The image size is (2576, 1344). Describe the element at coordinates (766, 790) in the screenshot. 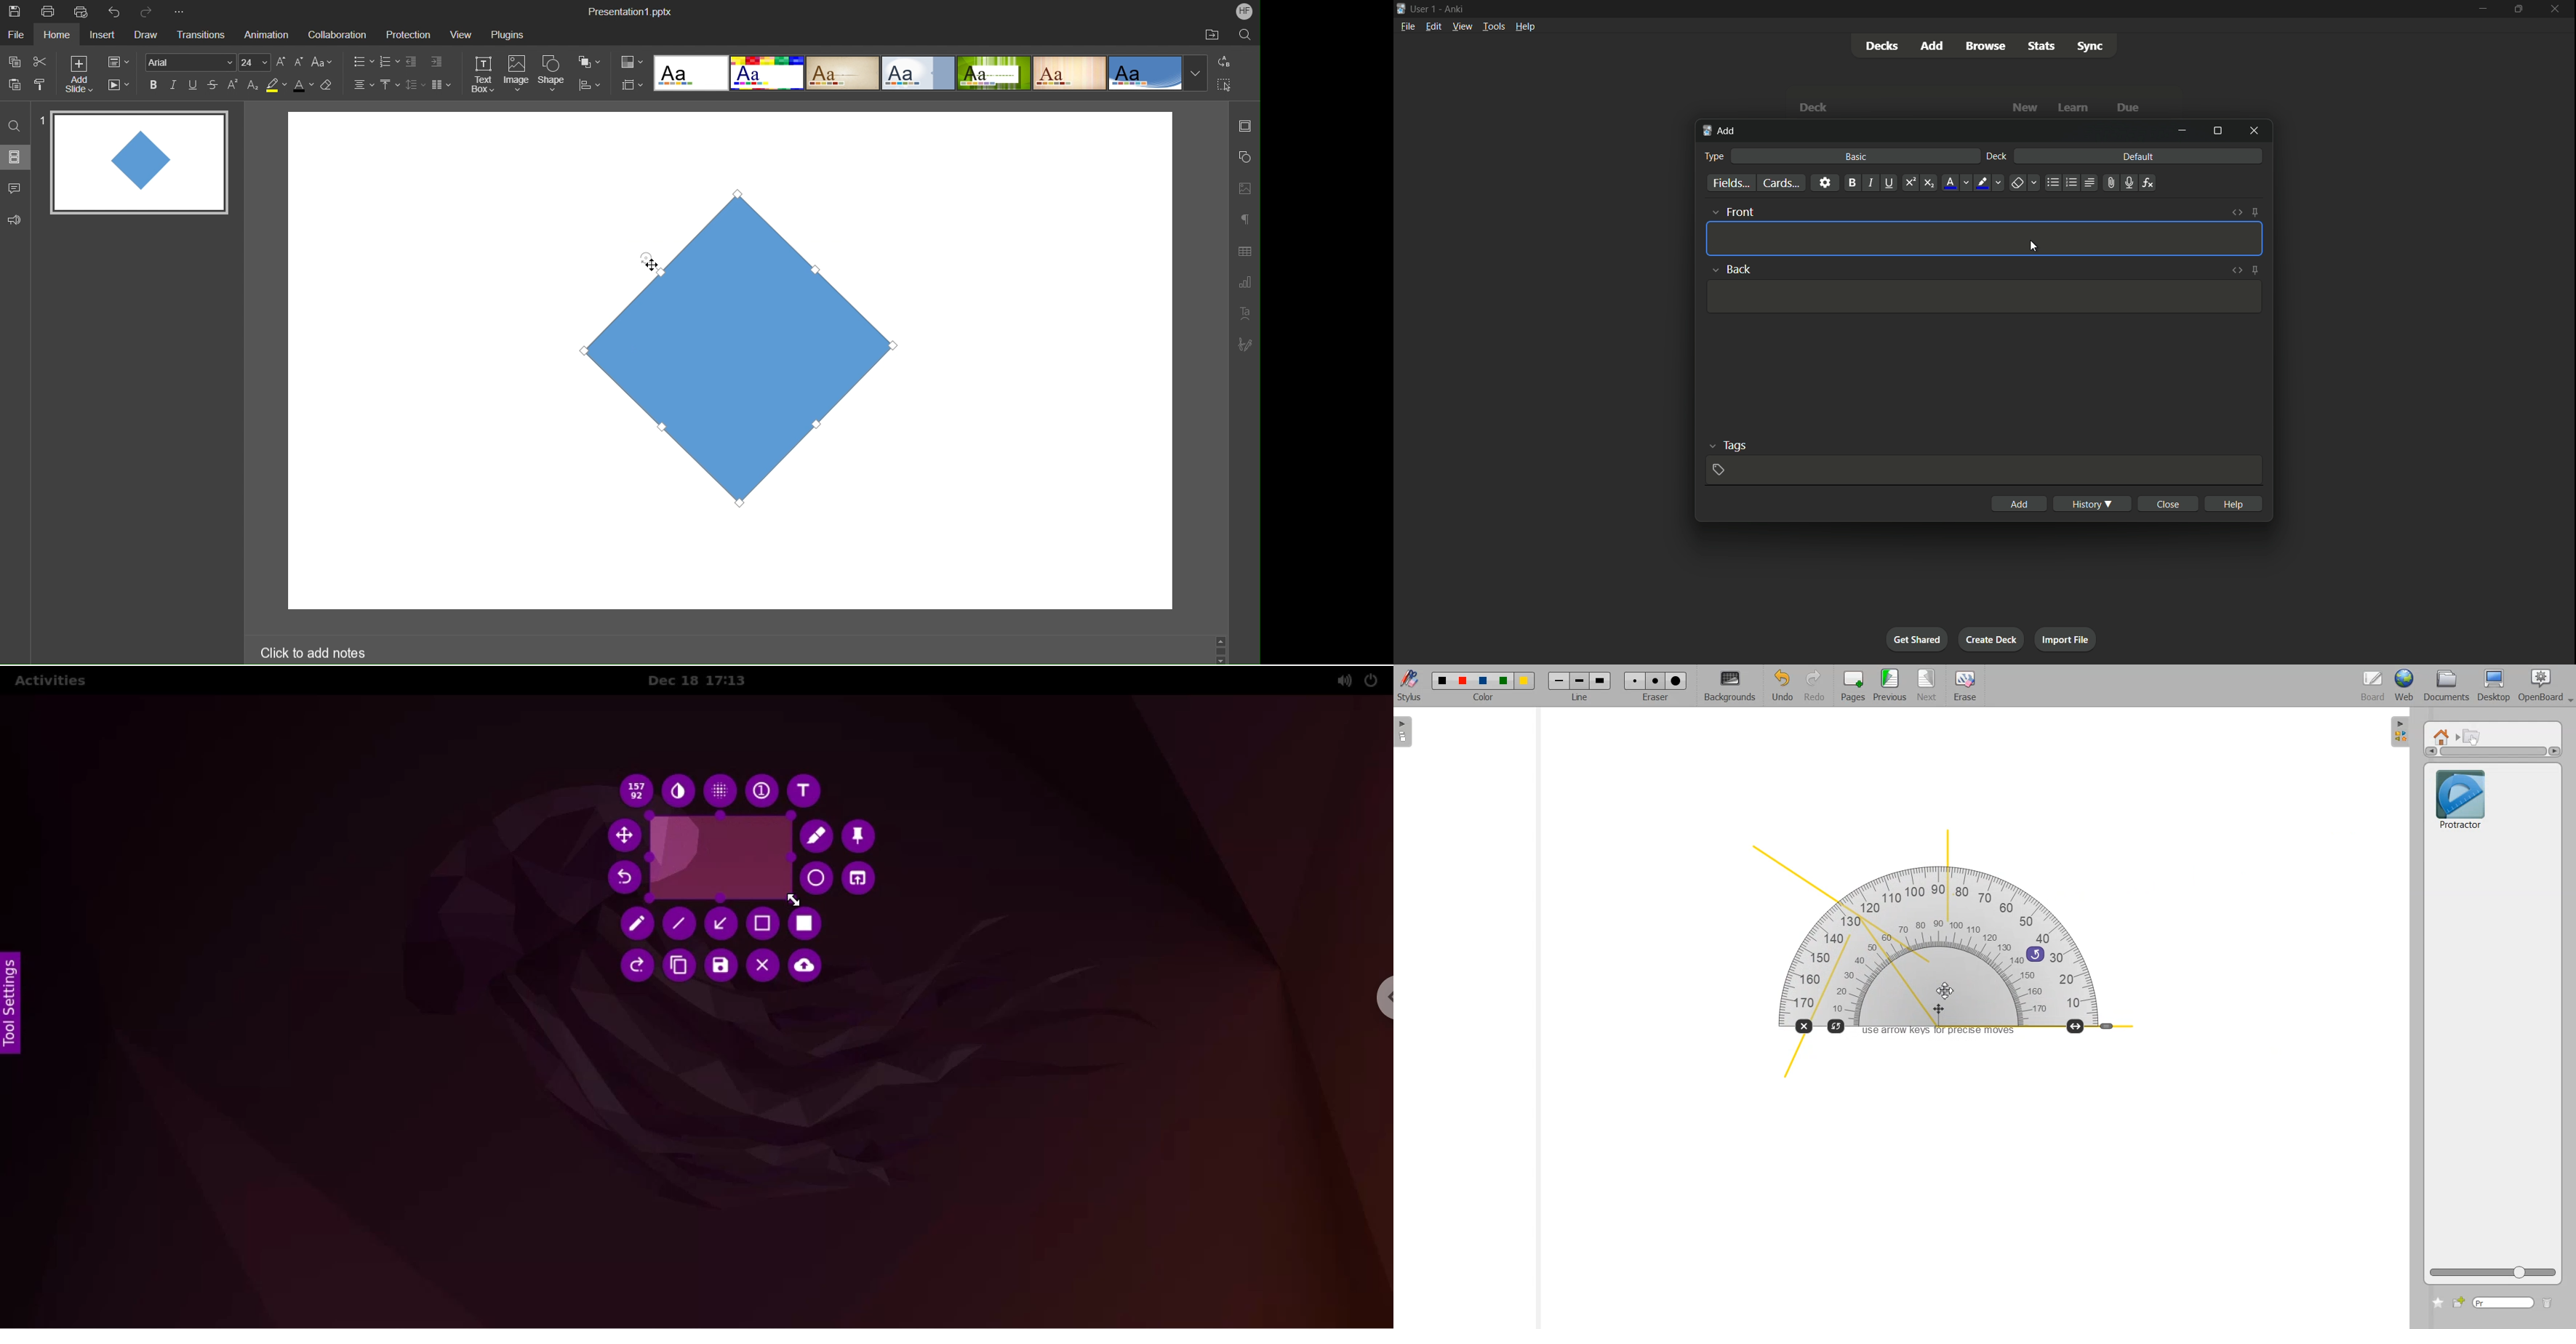

I see `auto incrementing ` at that location.